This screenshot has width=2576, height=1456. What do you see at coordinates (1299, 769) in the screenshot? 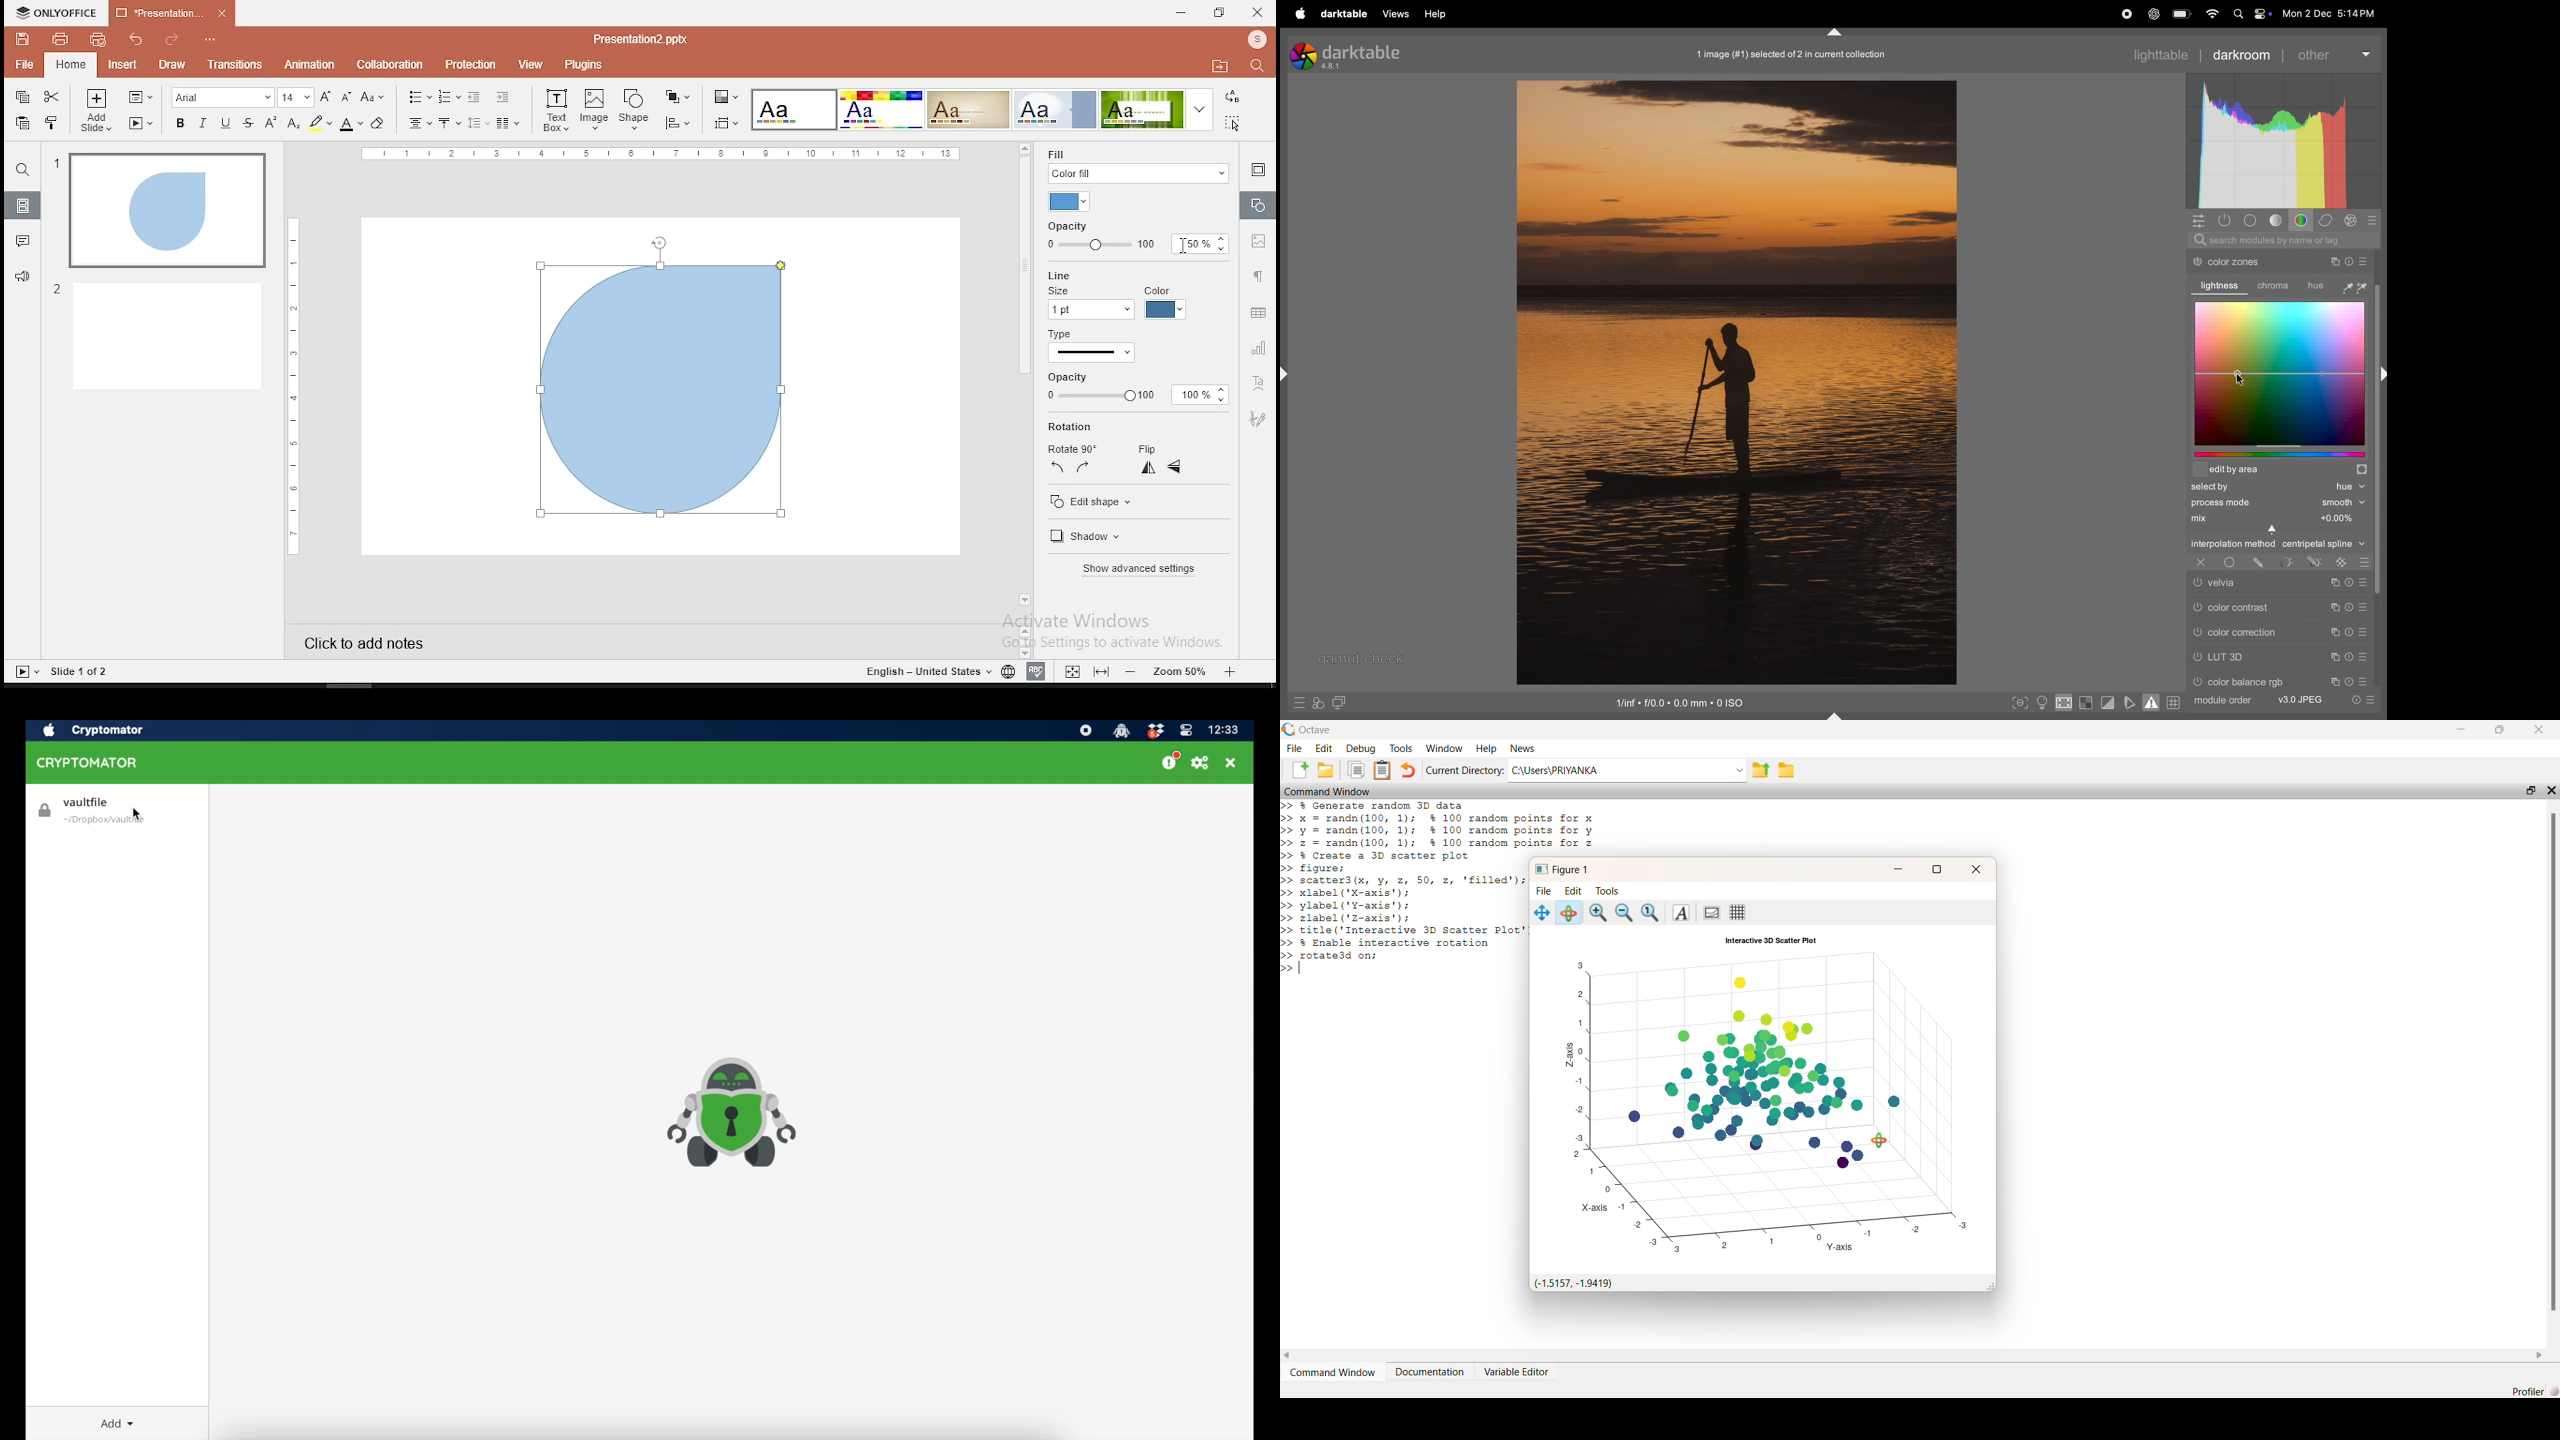
I see `new document` at bounding box center [1299, 769].